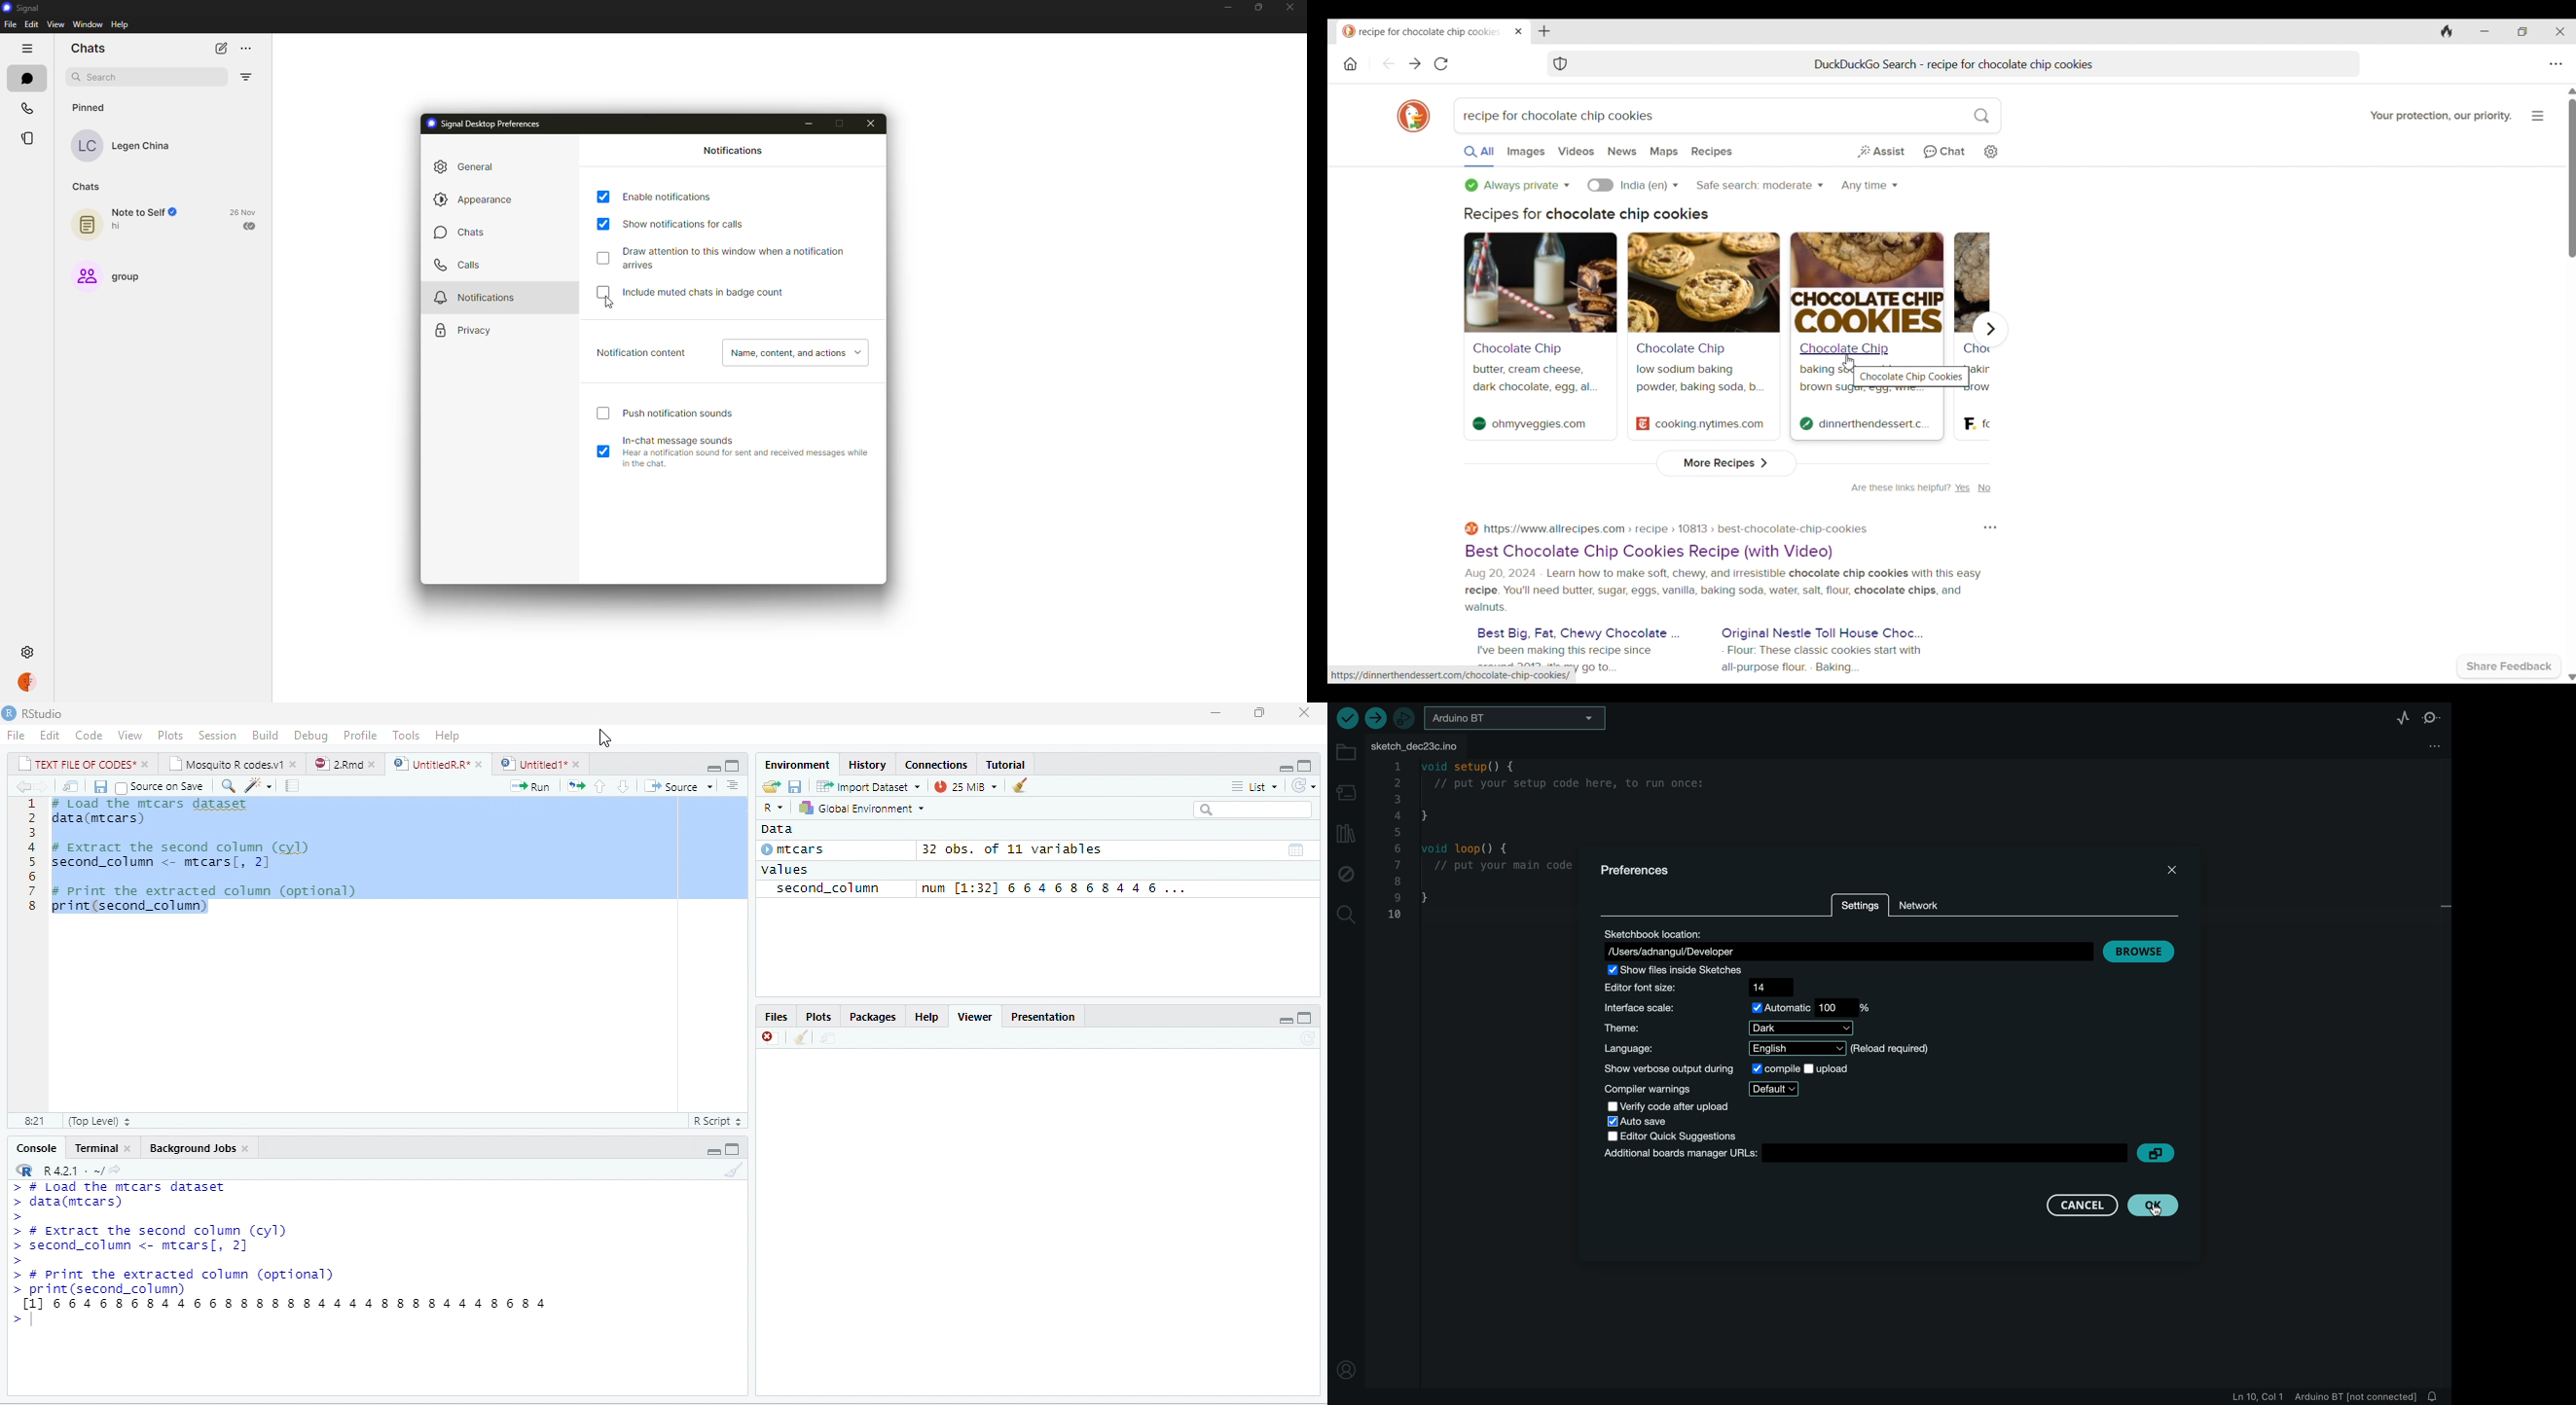 The width and height of the screenshot is (2576, 1428). Describe the element at coordinates (1518, 349) in the screenshot. I see `Chocolate Chip` at that location.